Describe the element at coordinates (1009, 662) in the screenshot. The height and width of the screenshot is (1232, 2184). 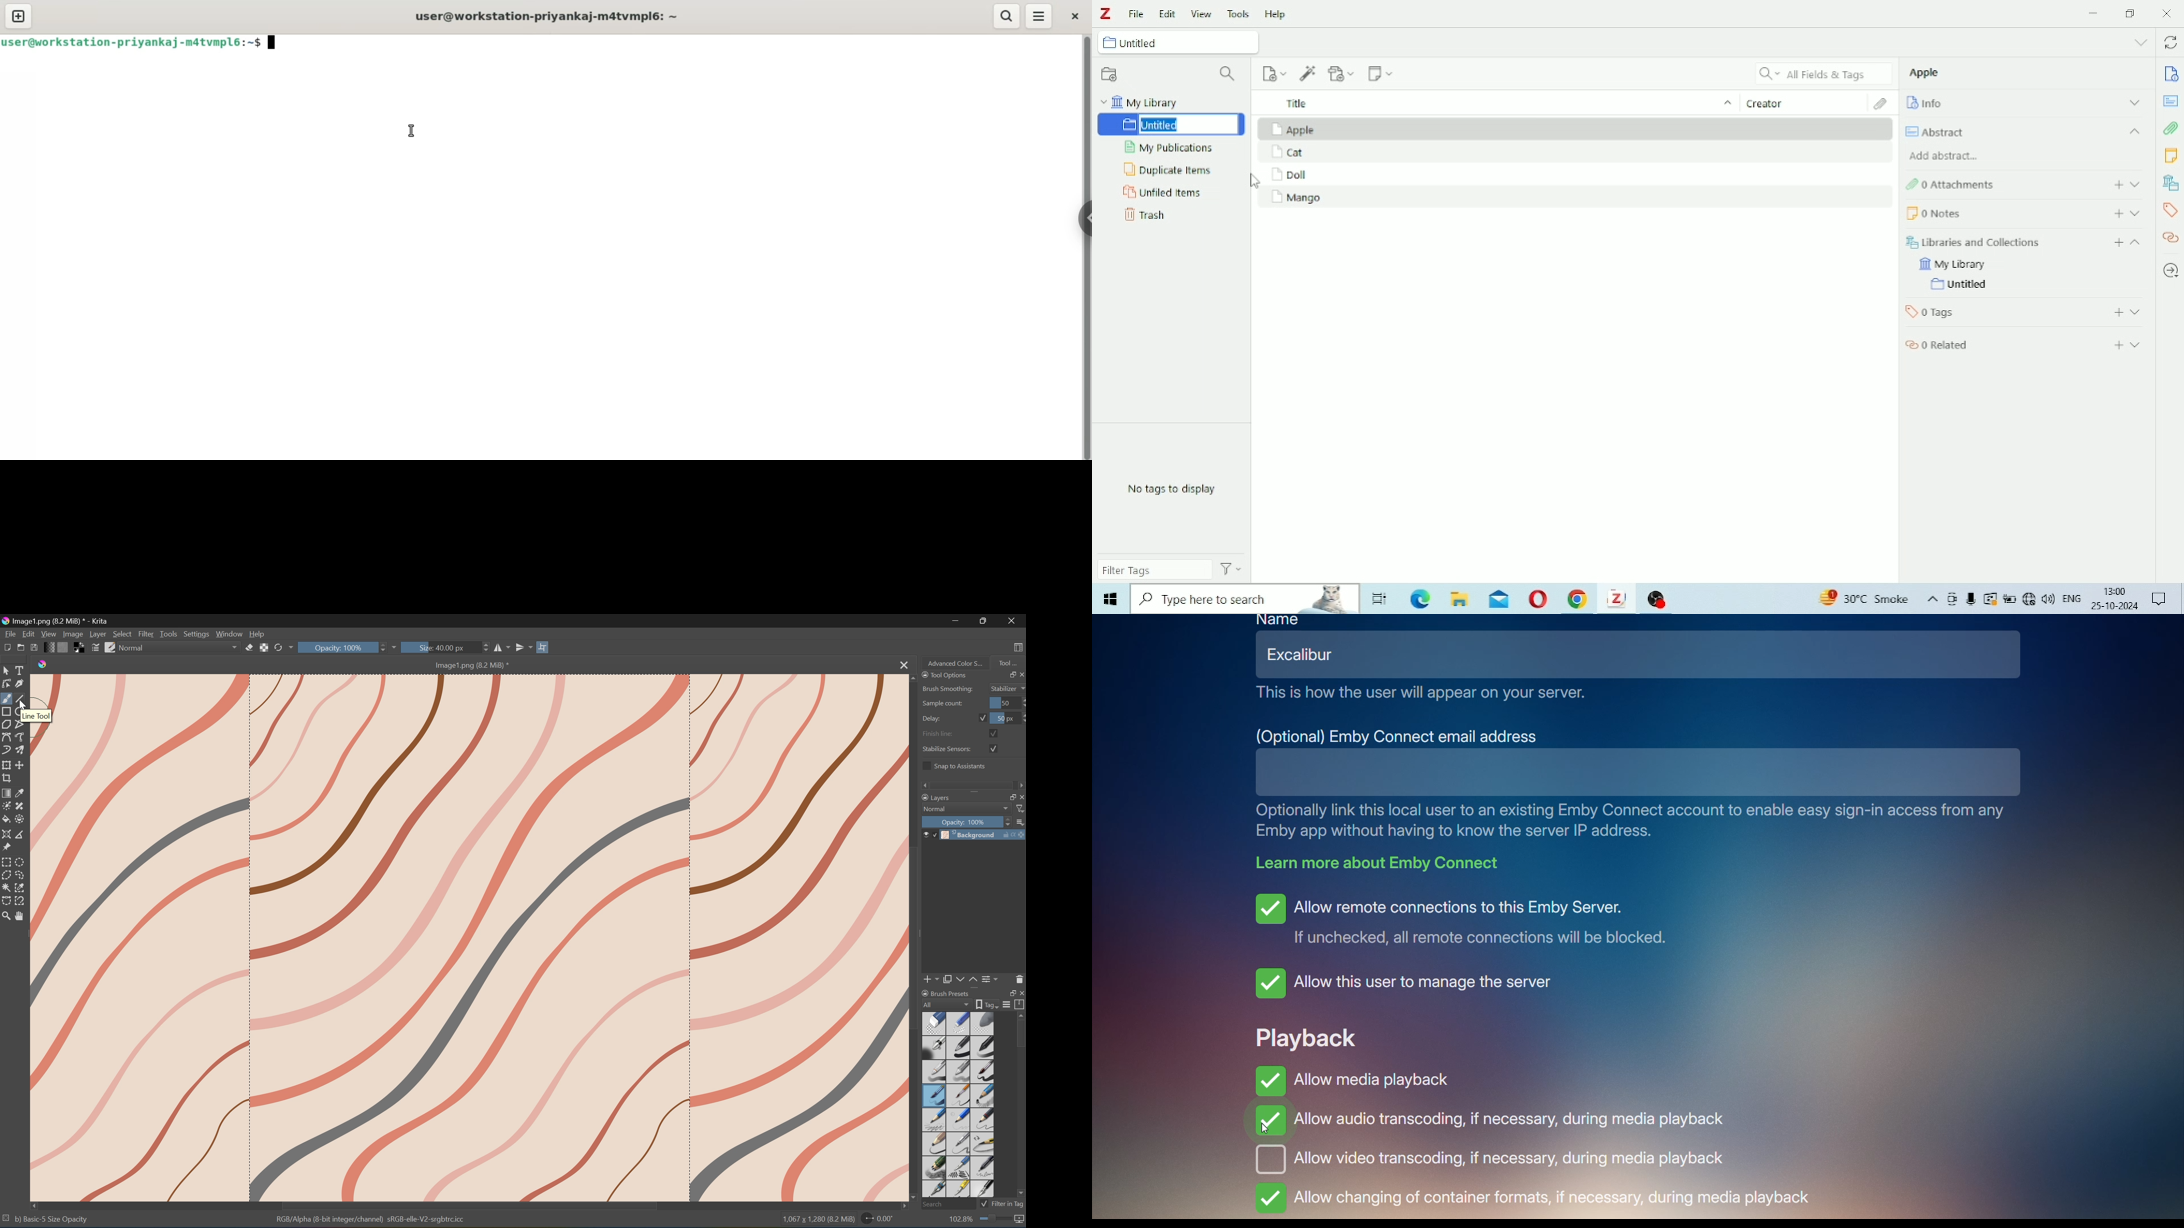
I see `Tool...` at that location.